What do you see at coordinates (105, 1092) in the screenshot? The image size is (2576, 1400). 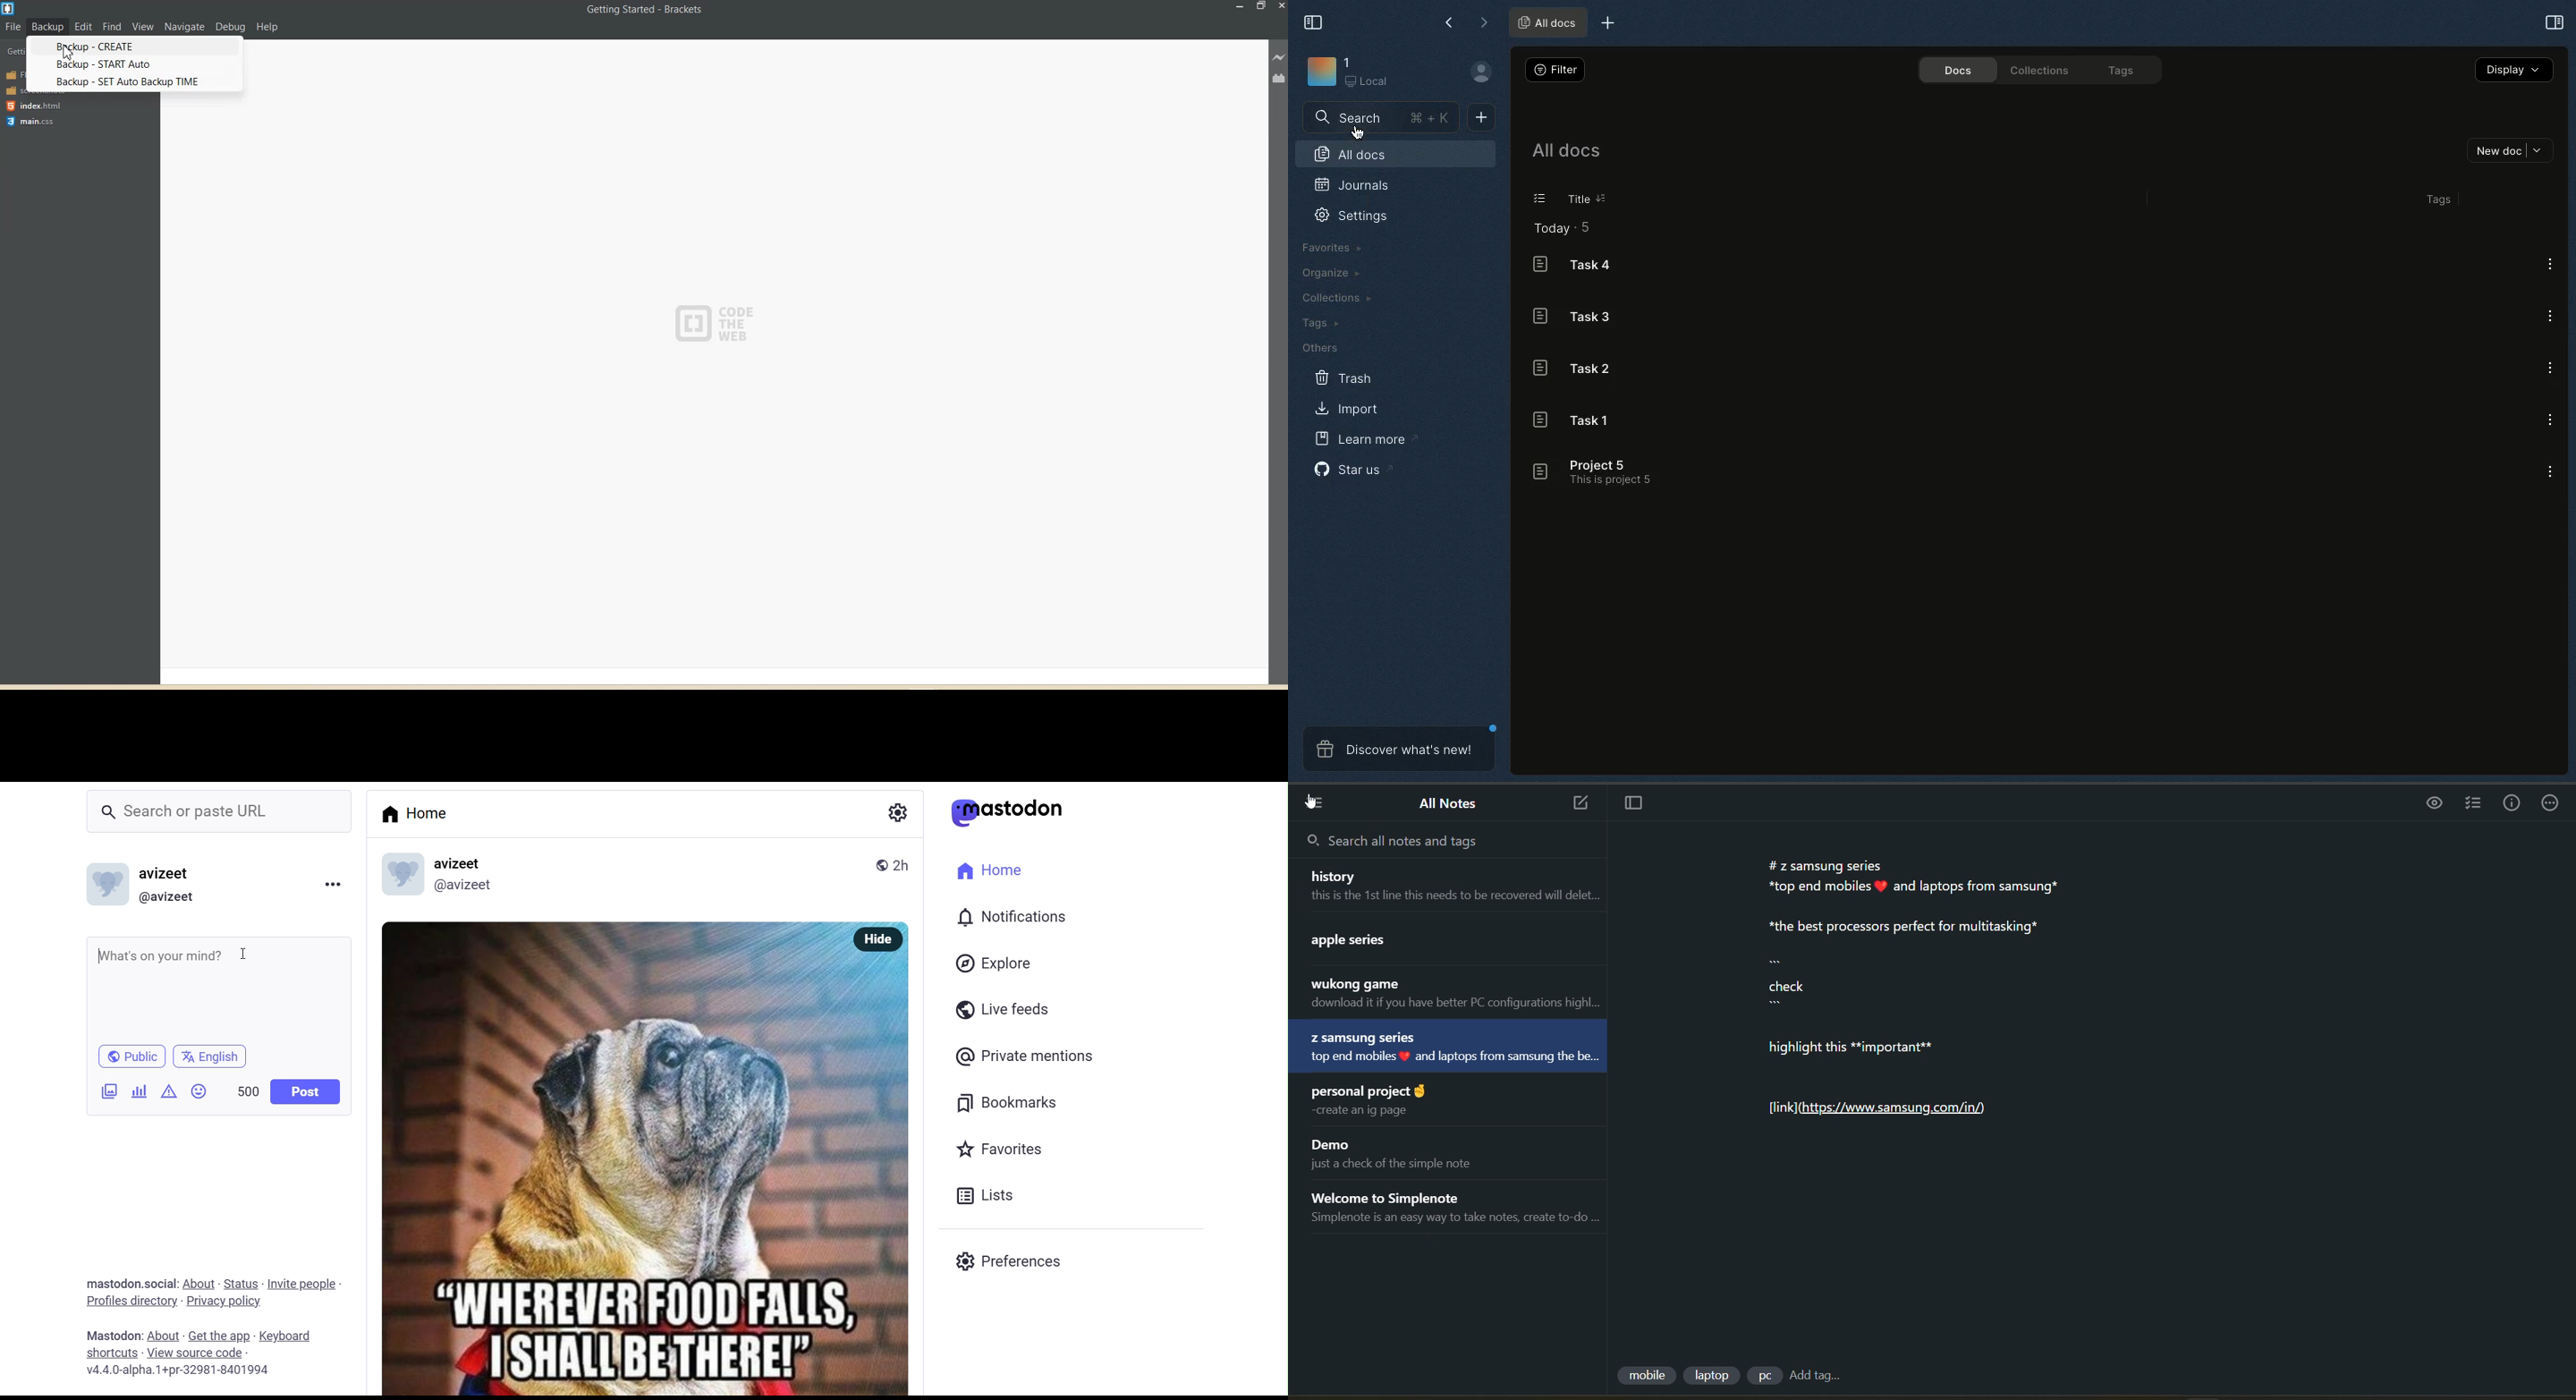 I see `images/videos` at bounding box center [105, 1092].